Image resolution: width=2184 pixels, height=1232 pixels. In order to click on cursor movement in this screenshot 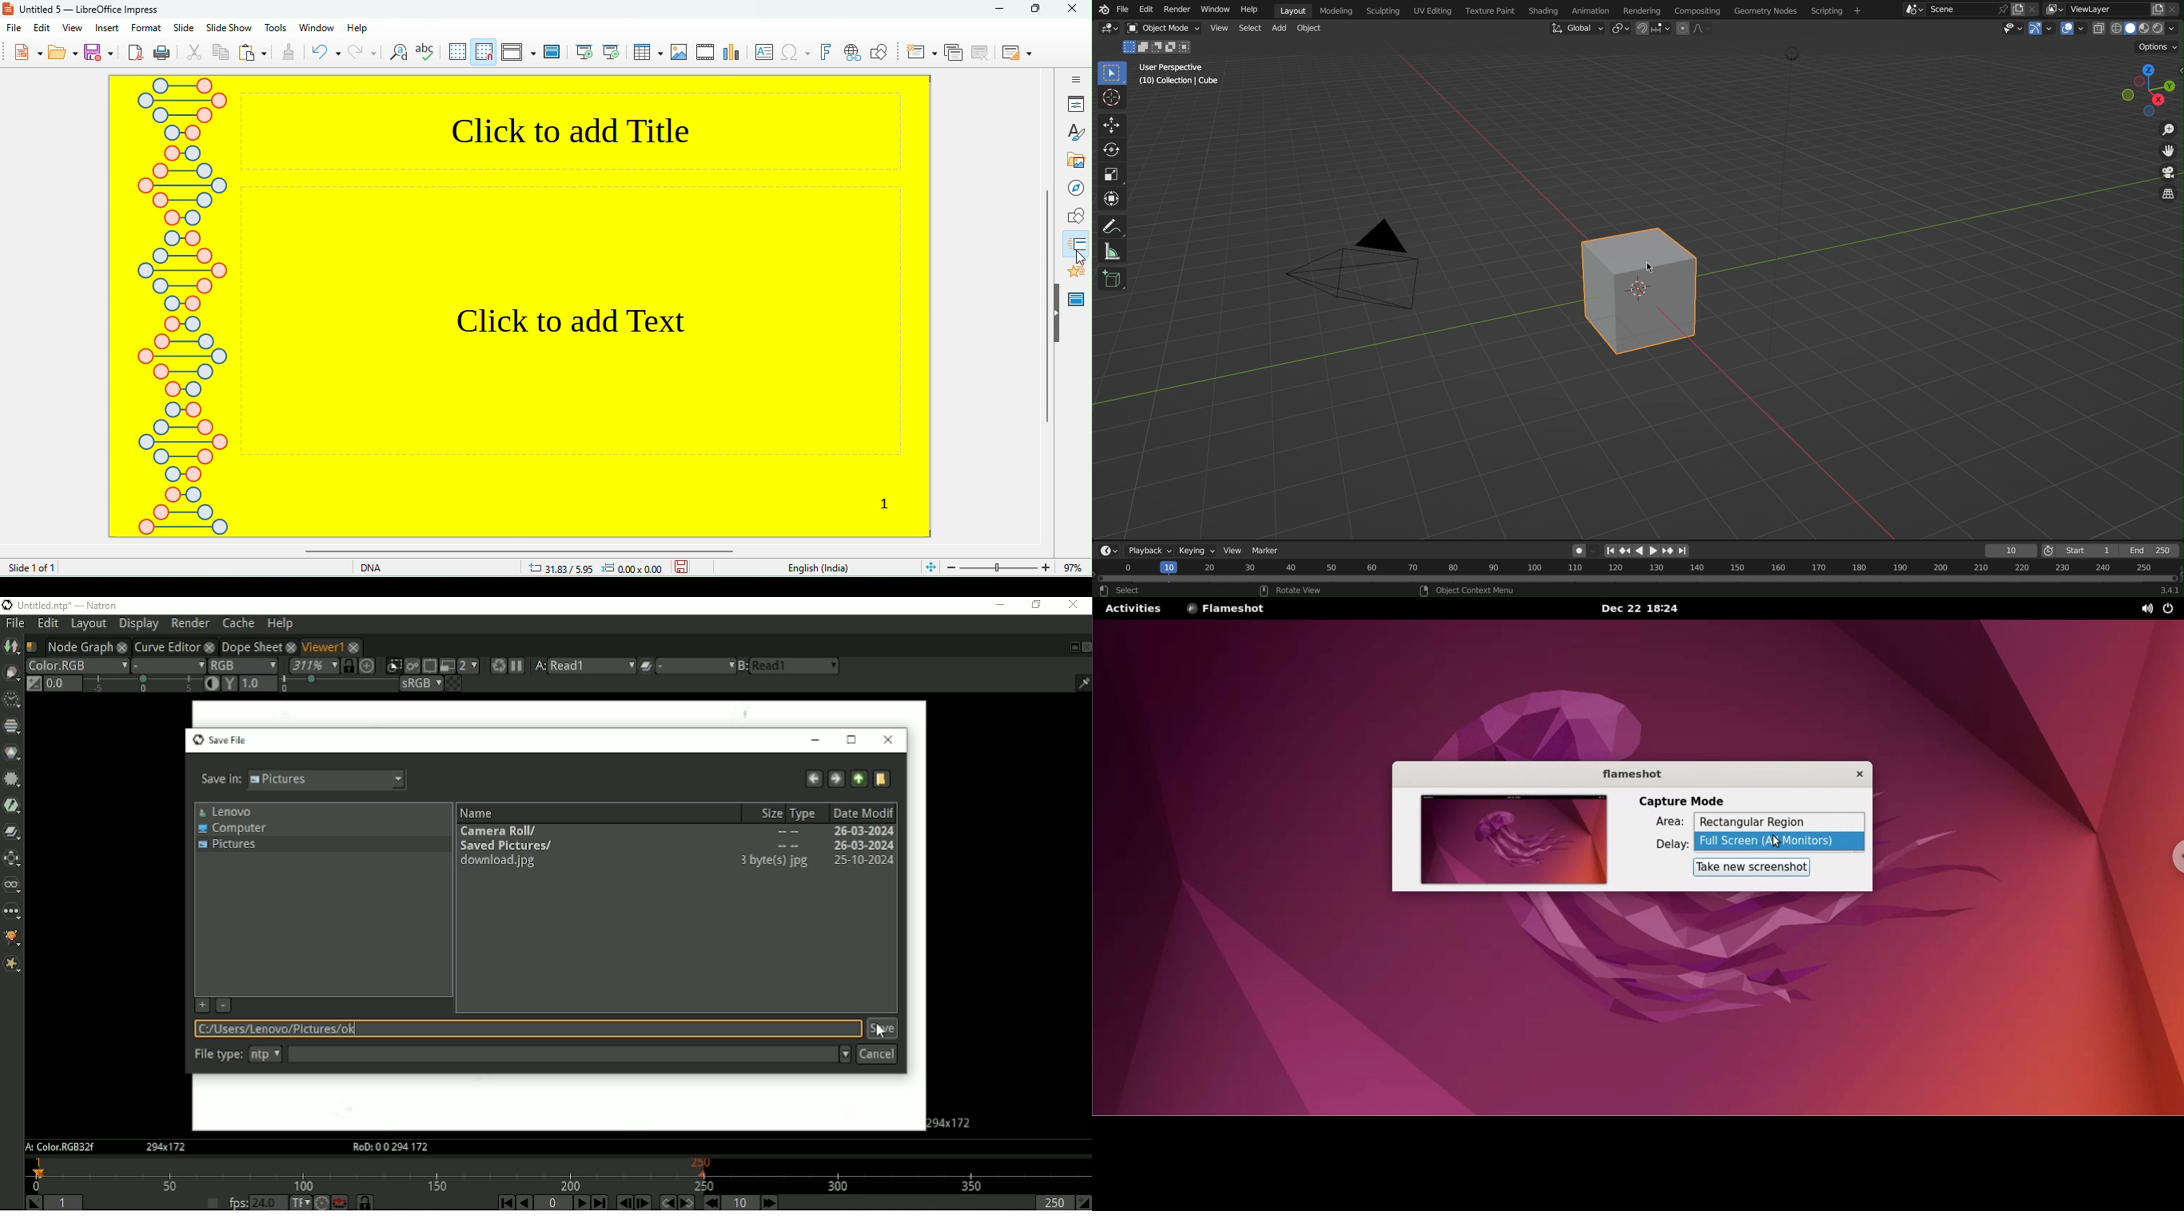, I will do `click(1076, 261)`.